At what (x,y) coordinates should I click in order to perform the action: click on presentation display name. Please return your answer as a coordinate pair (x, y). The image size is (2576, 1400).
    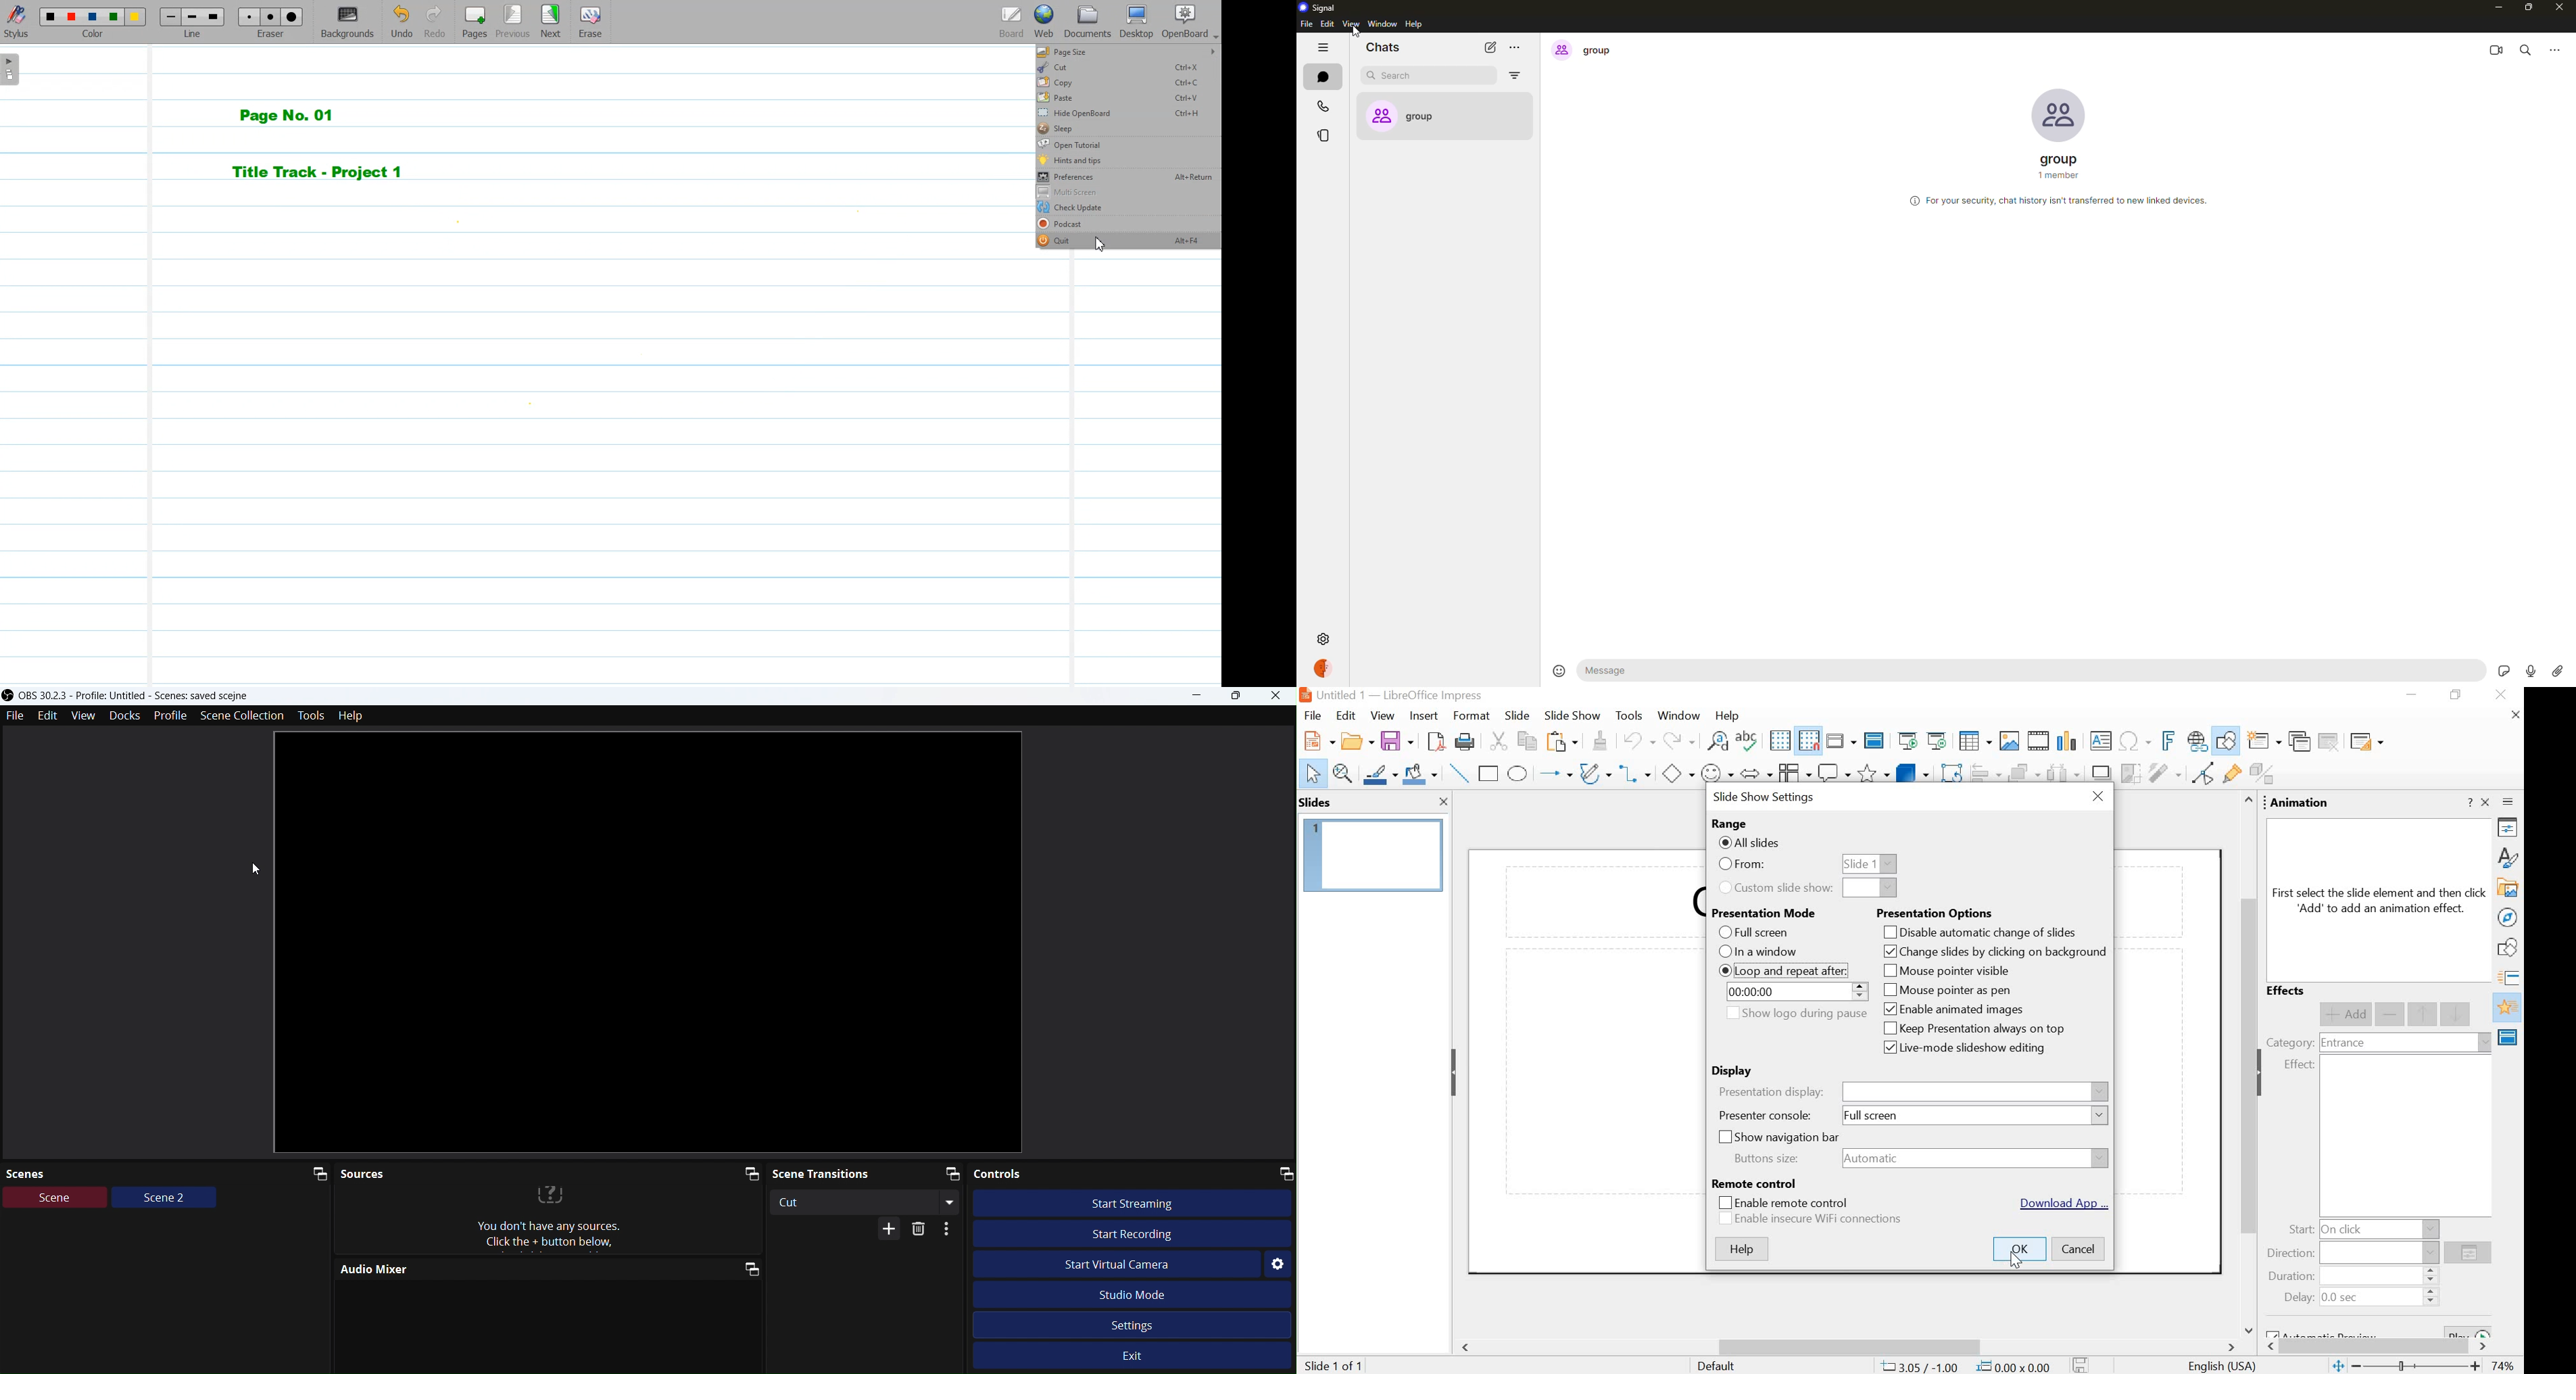
    Looking at the image, I should click on (1975, 1093).